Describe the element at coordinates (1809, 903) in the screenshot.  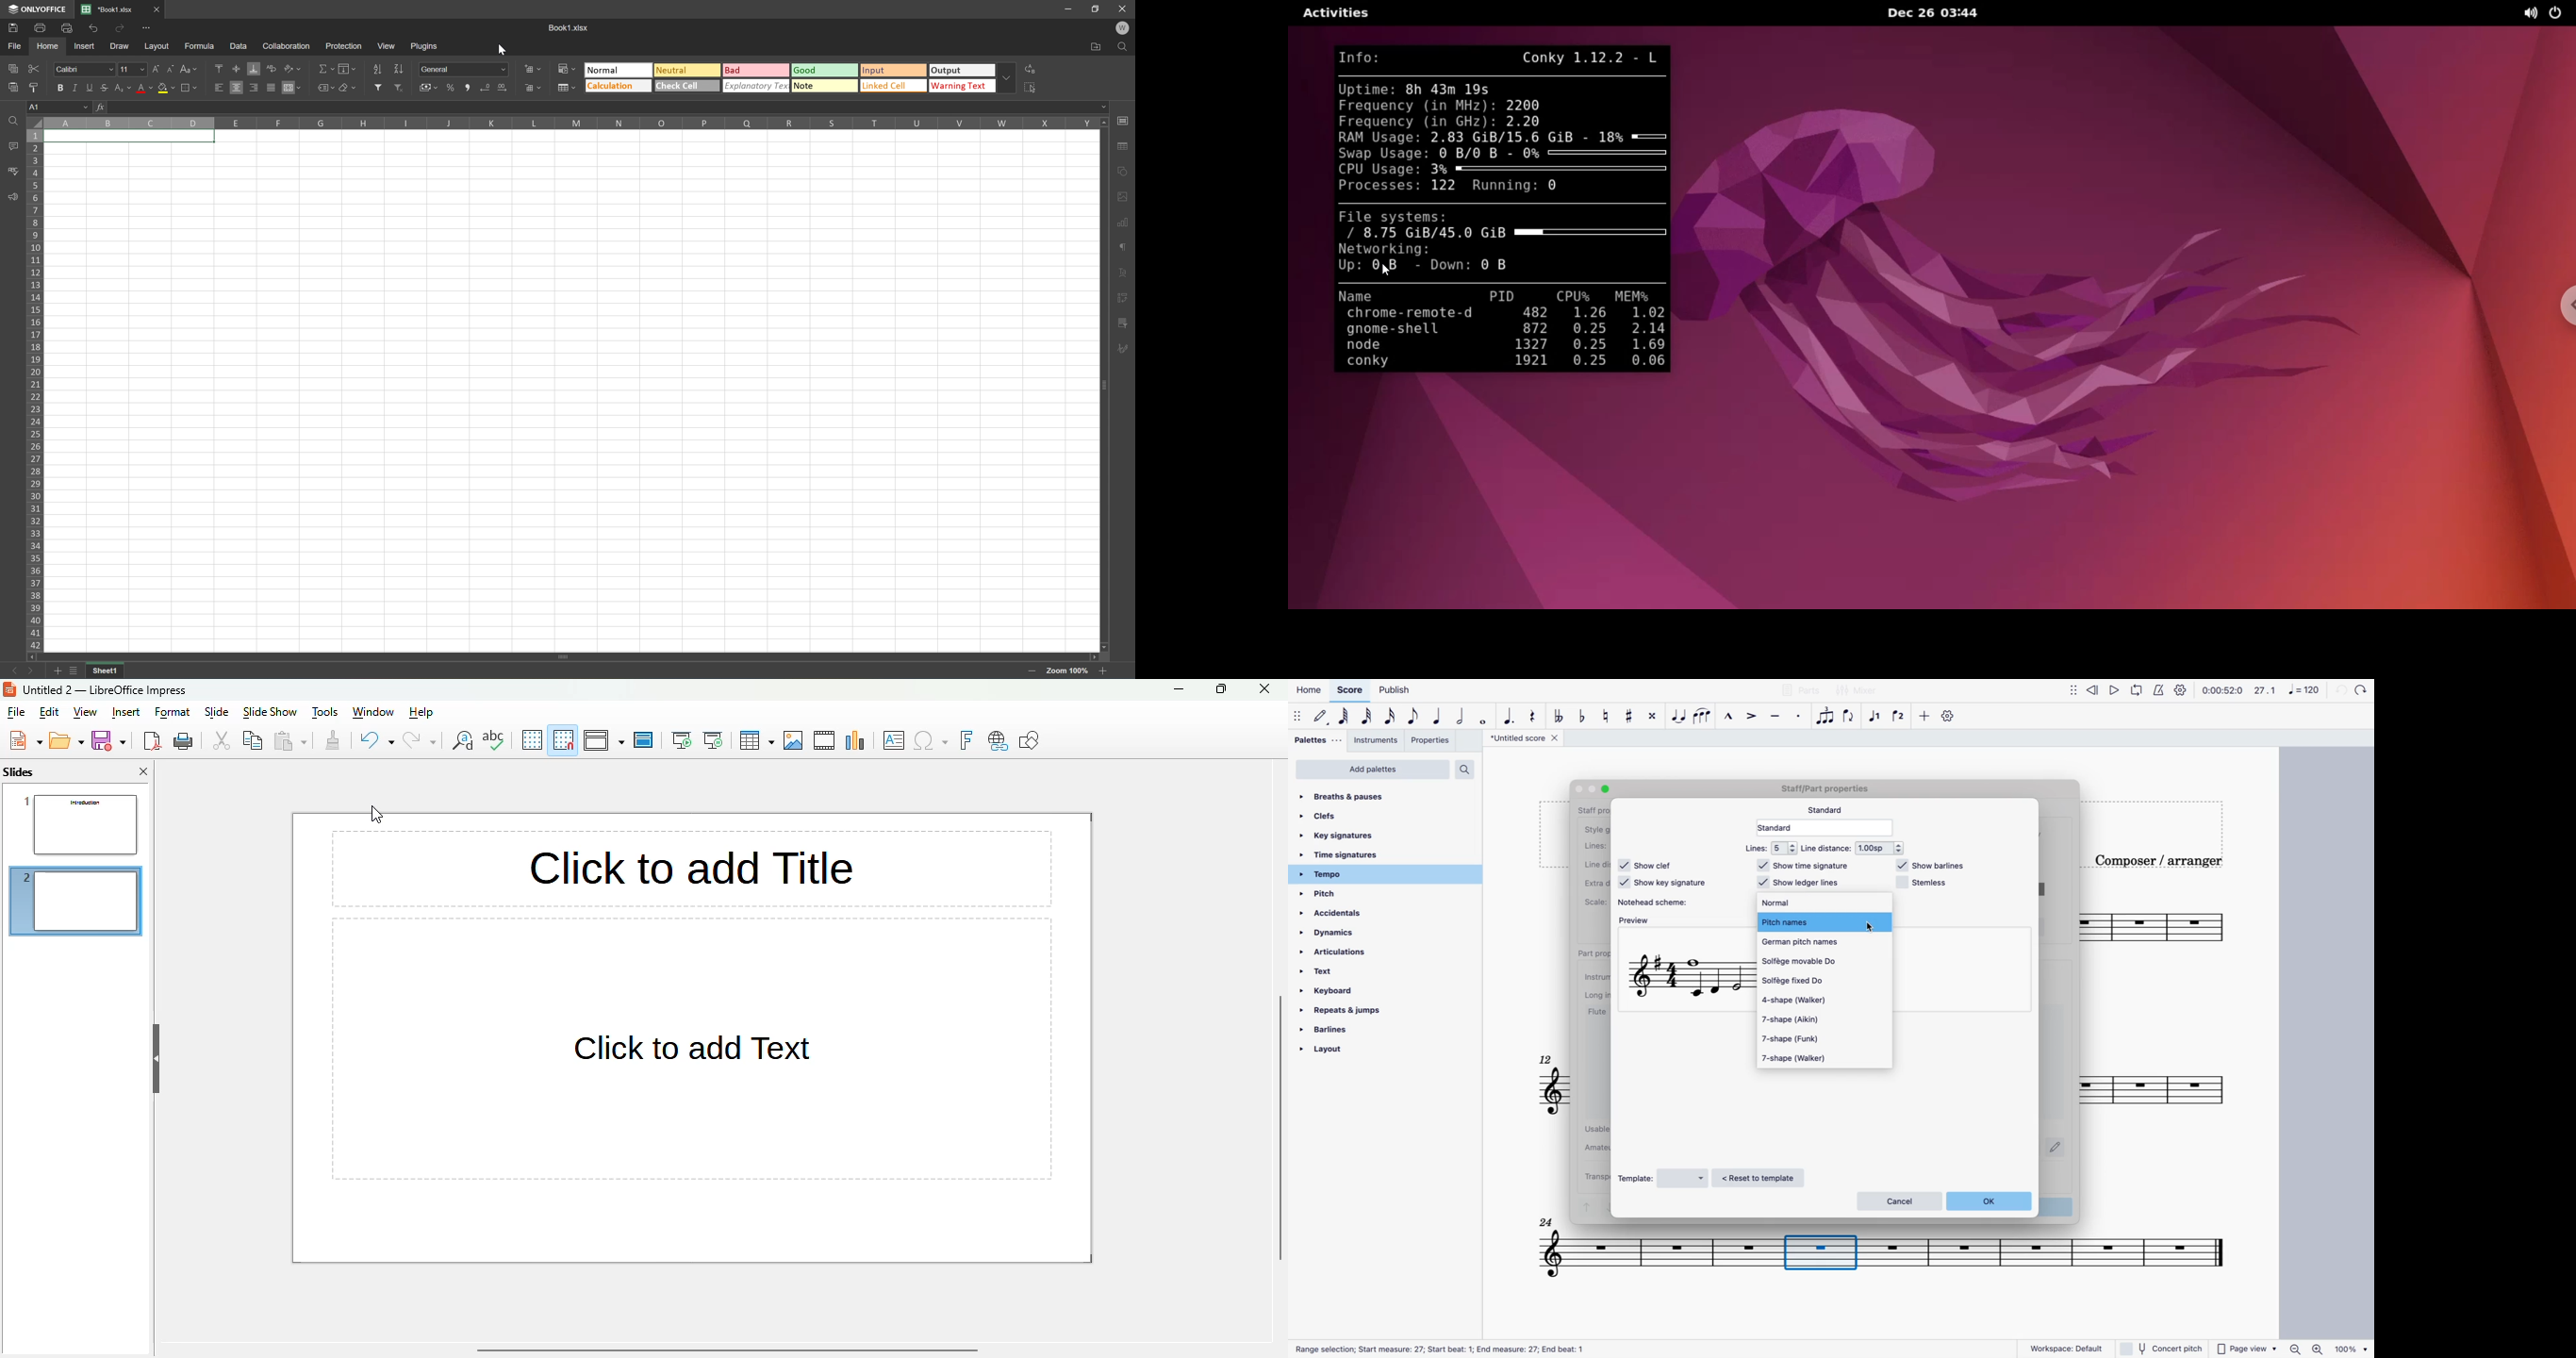
I see `normal` at that location.